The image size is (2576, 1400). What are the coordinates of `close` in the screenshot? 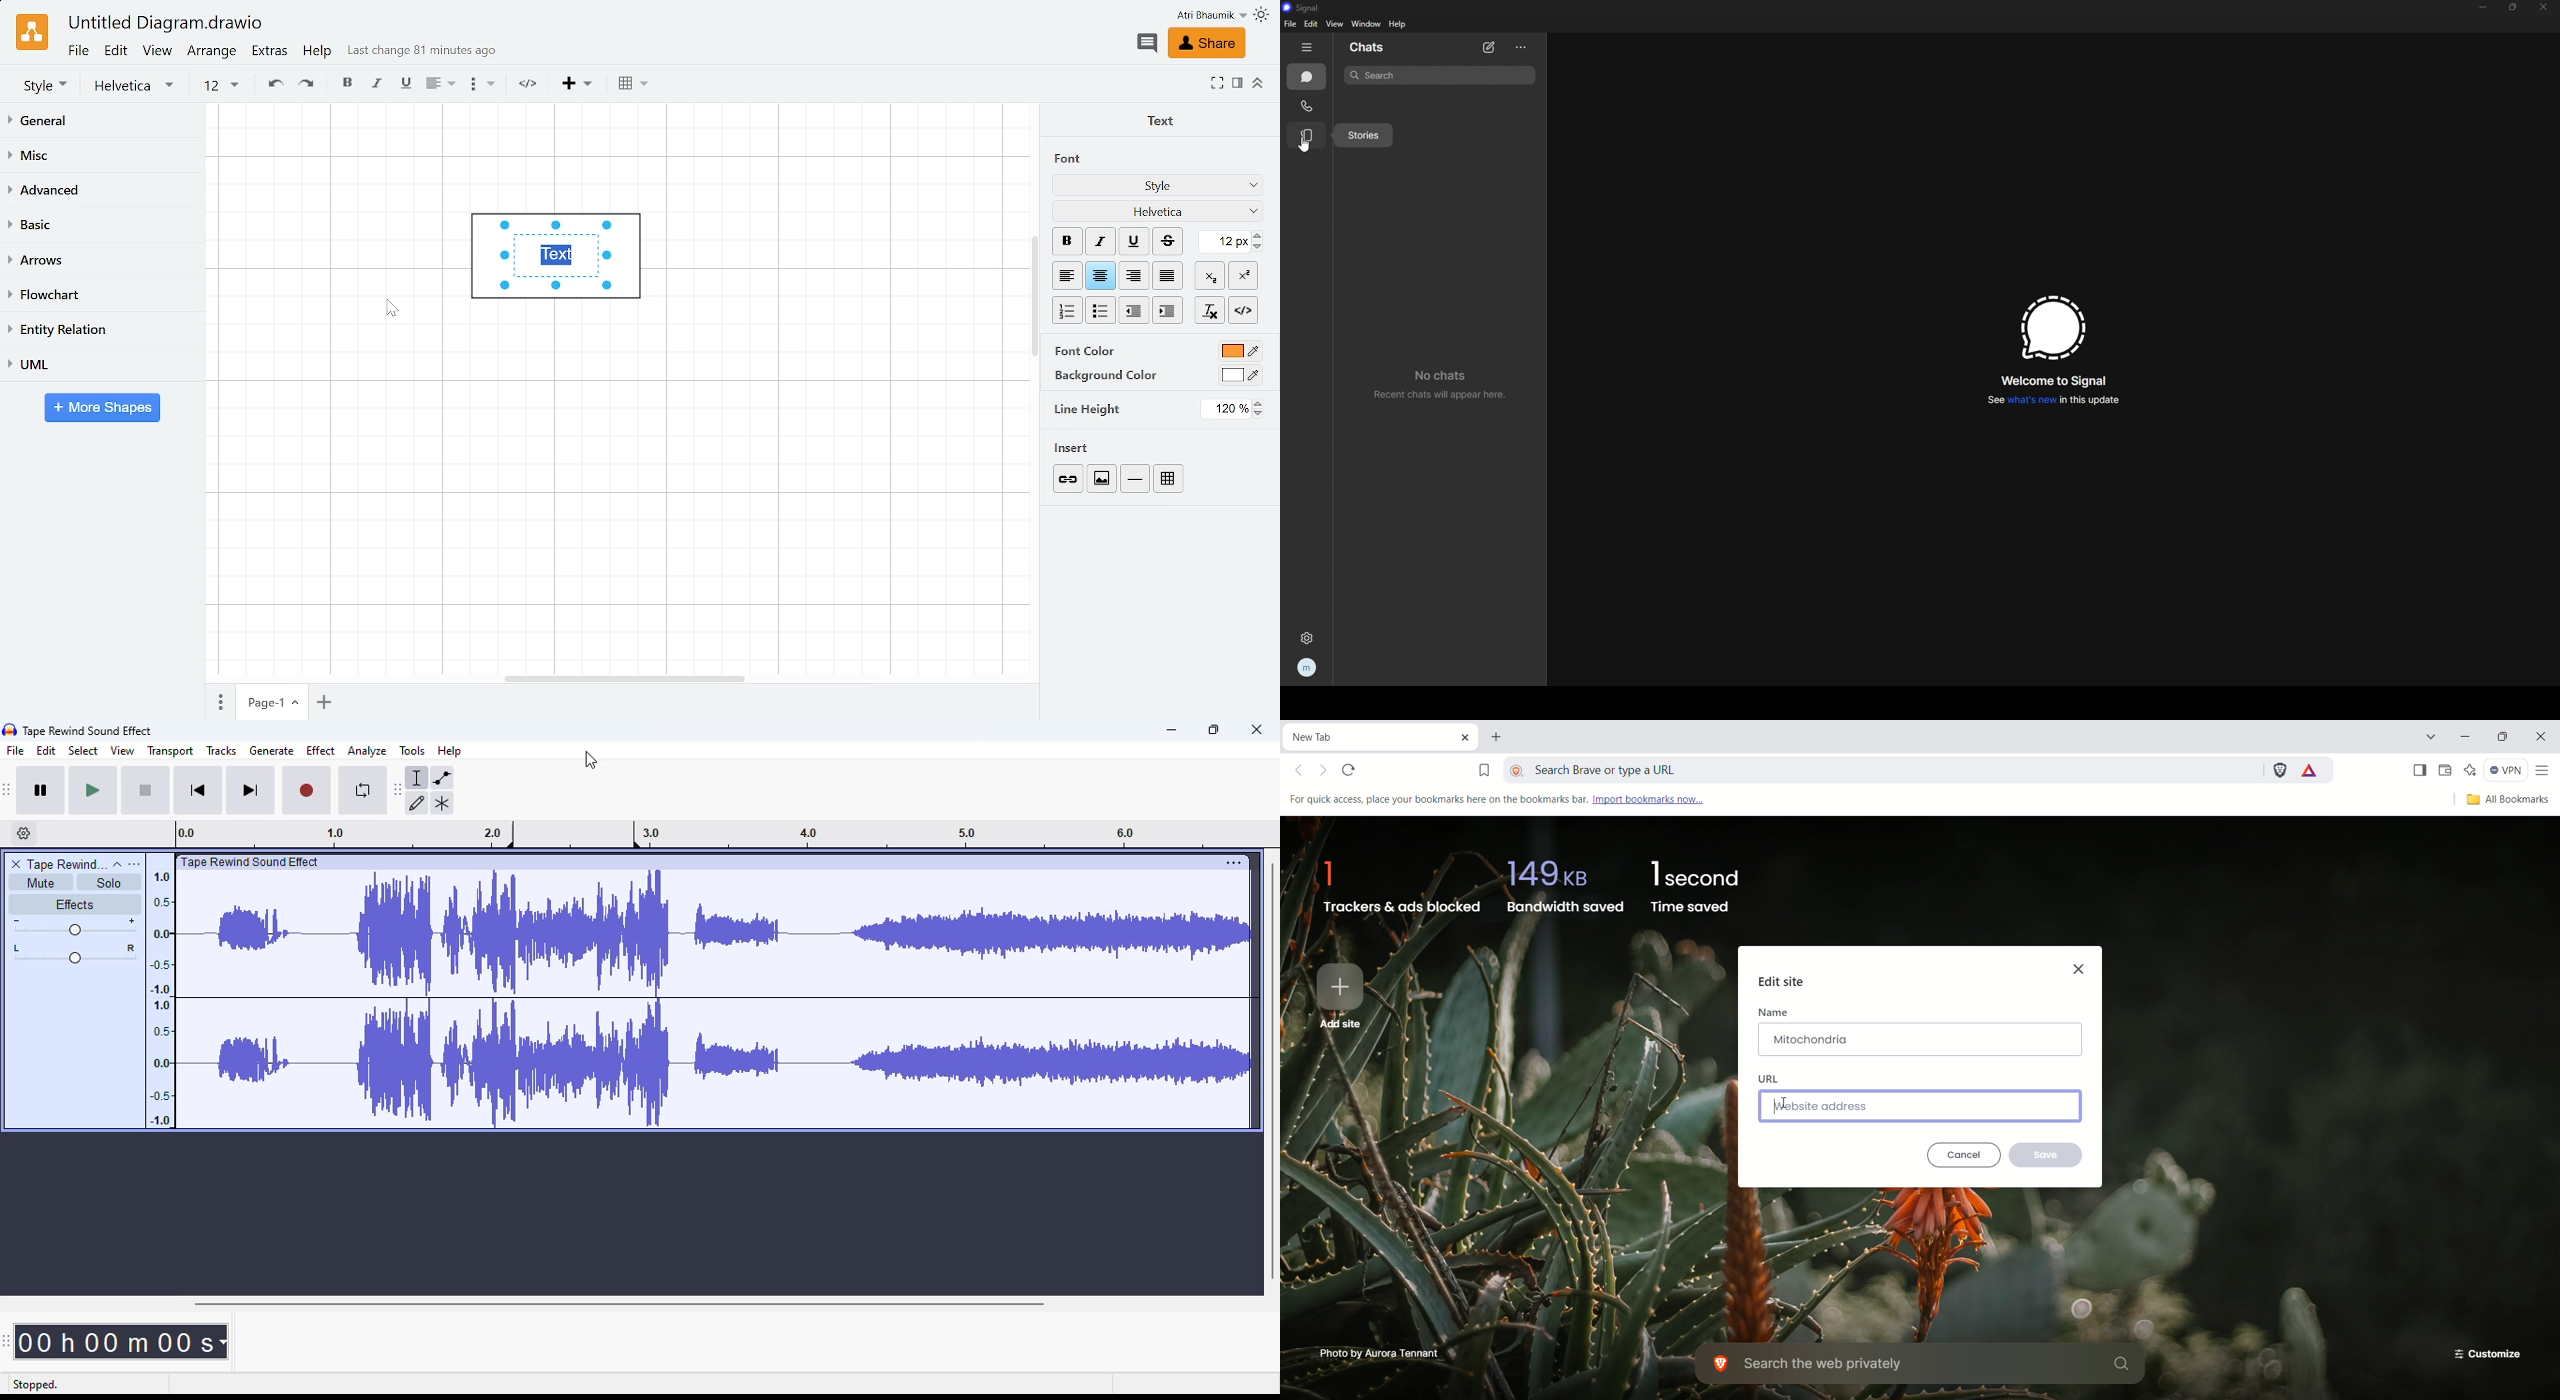 It's located at (2544, 7).